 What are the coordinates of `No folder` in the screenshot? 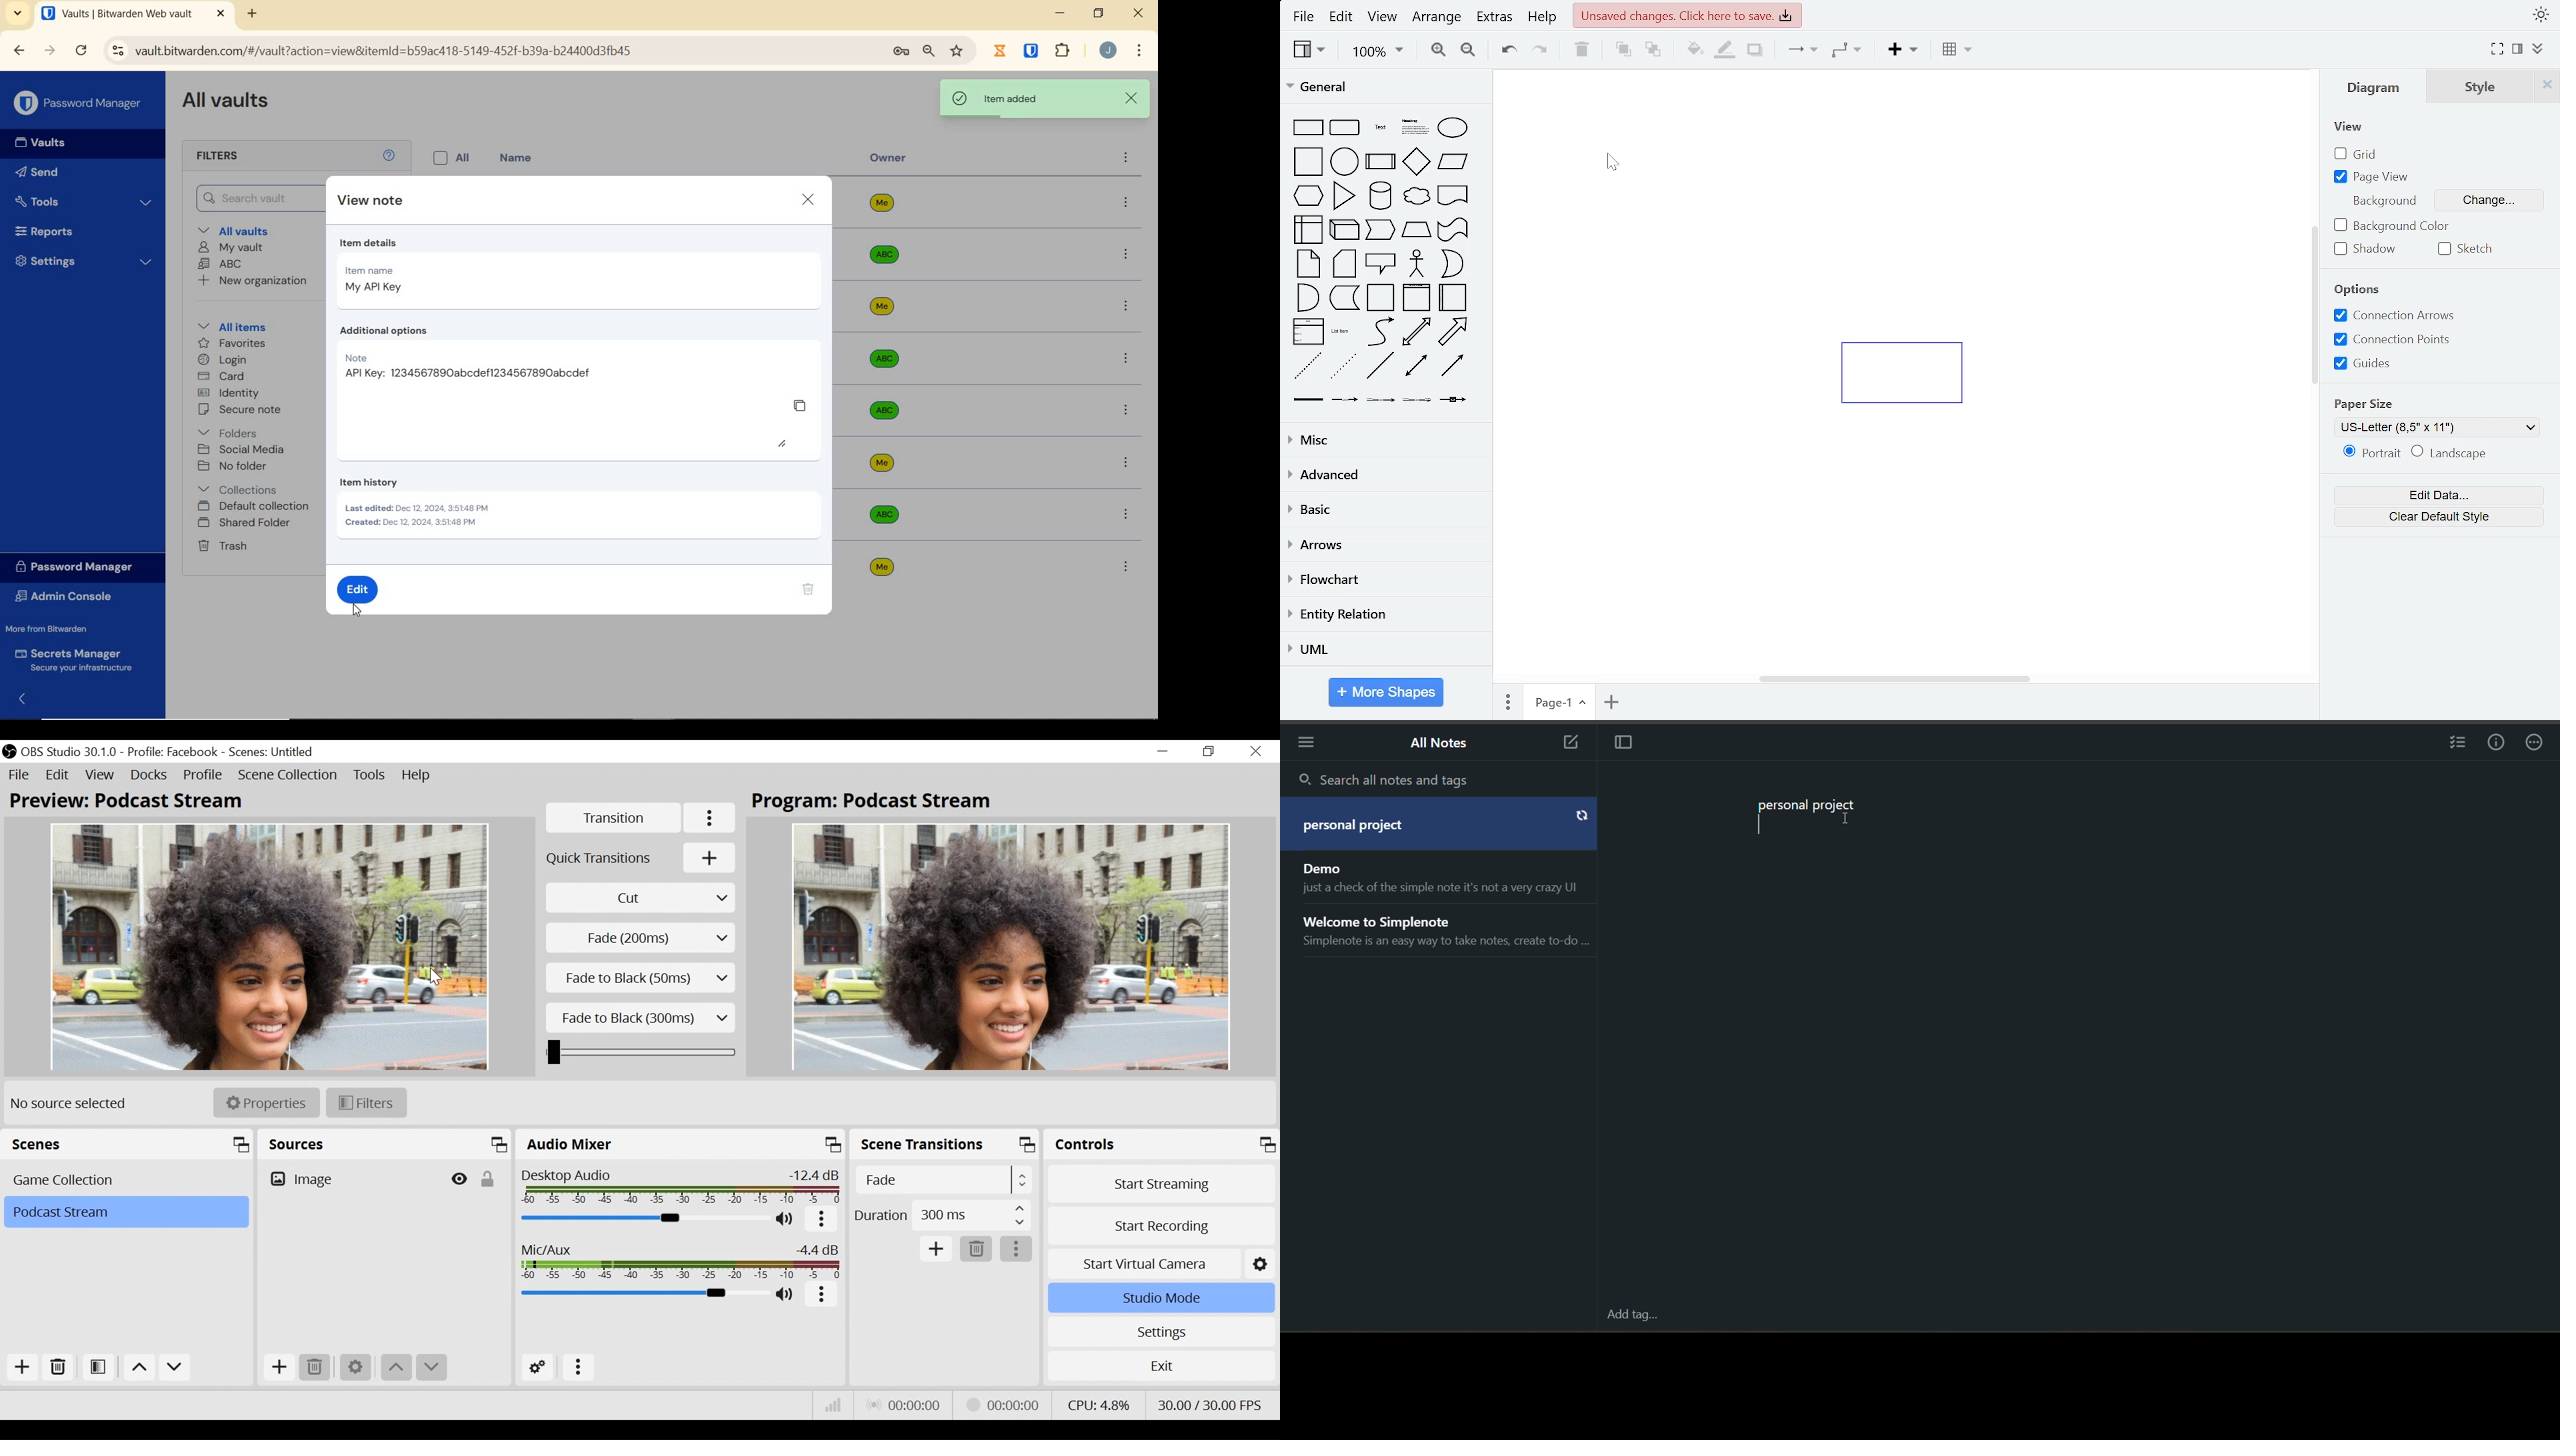 It's located at (235, 466).